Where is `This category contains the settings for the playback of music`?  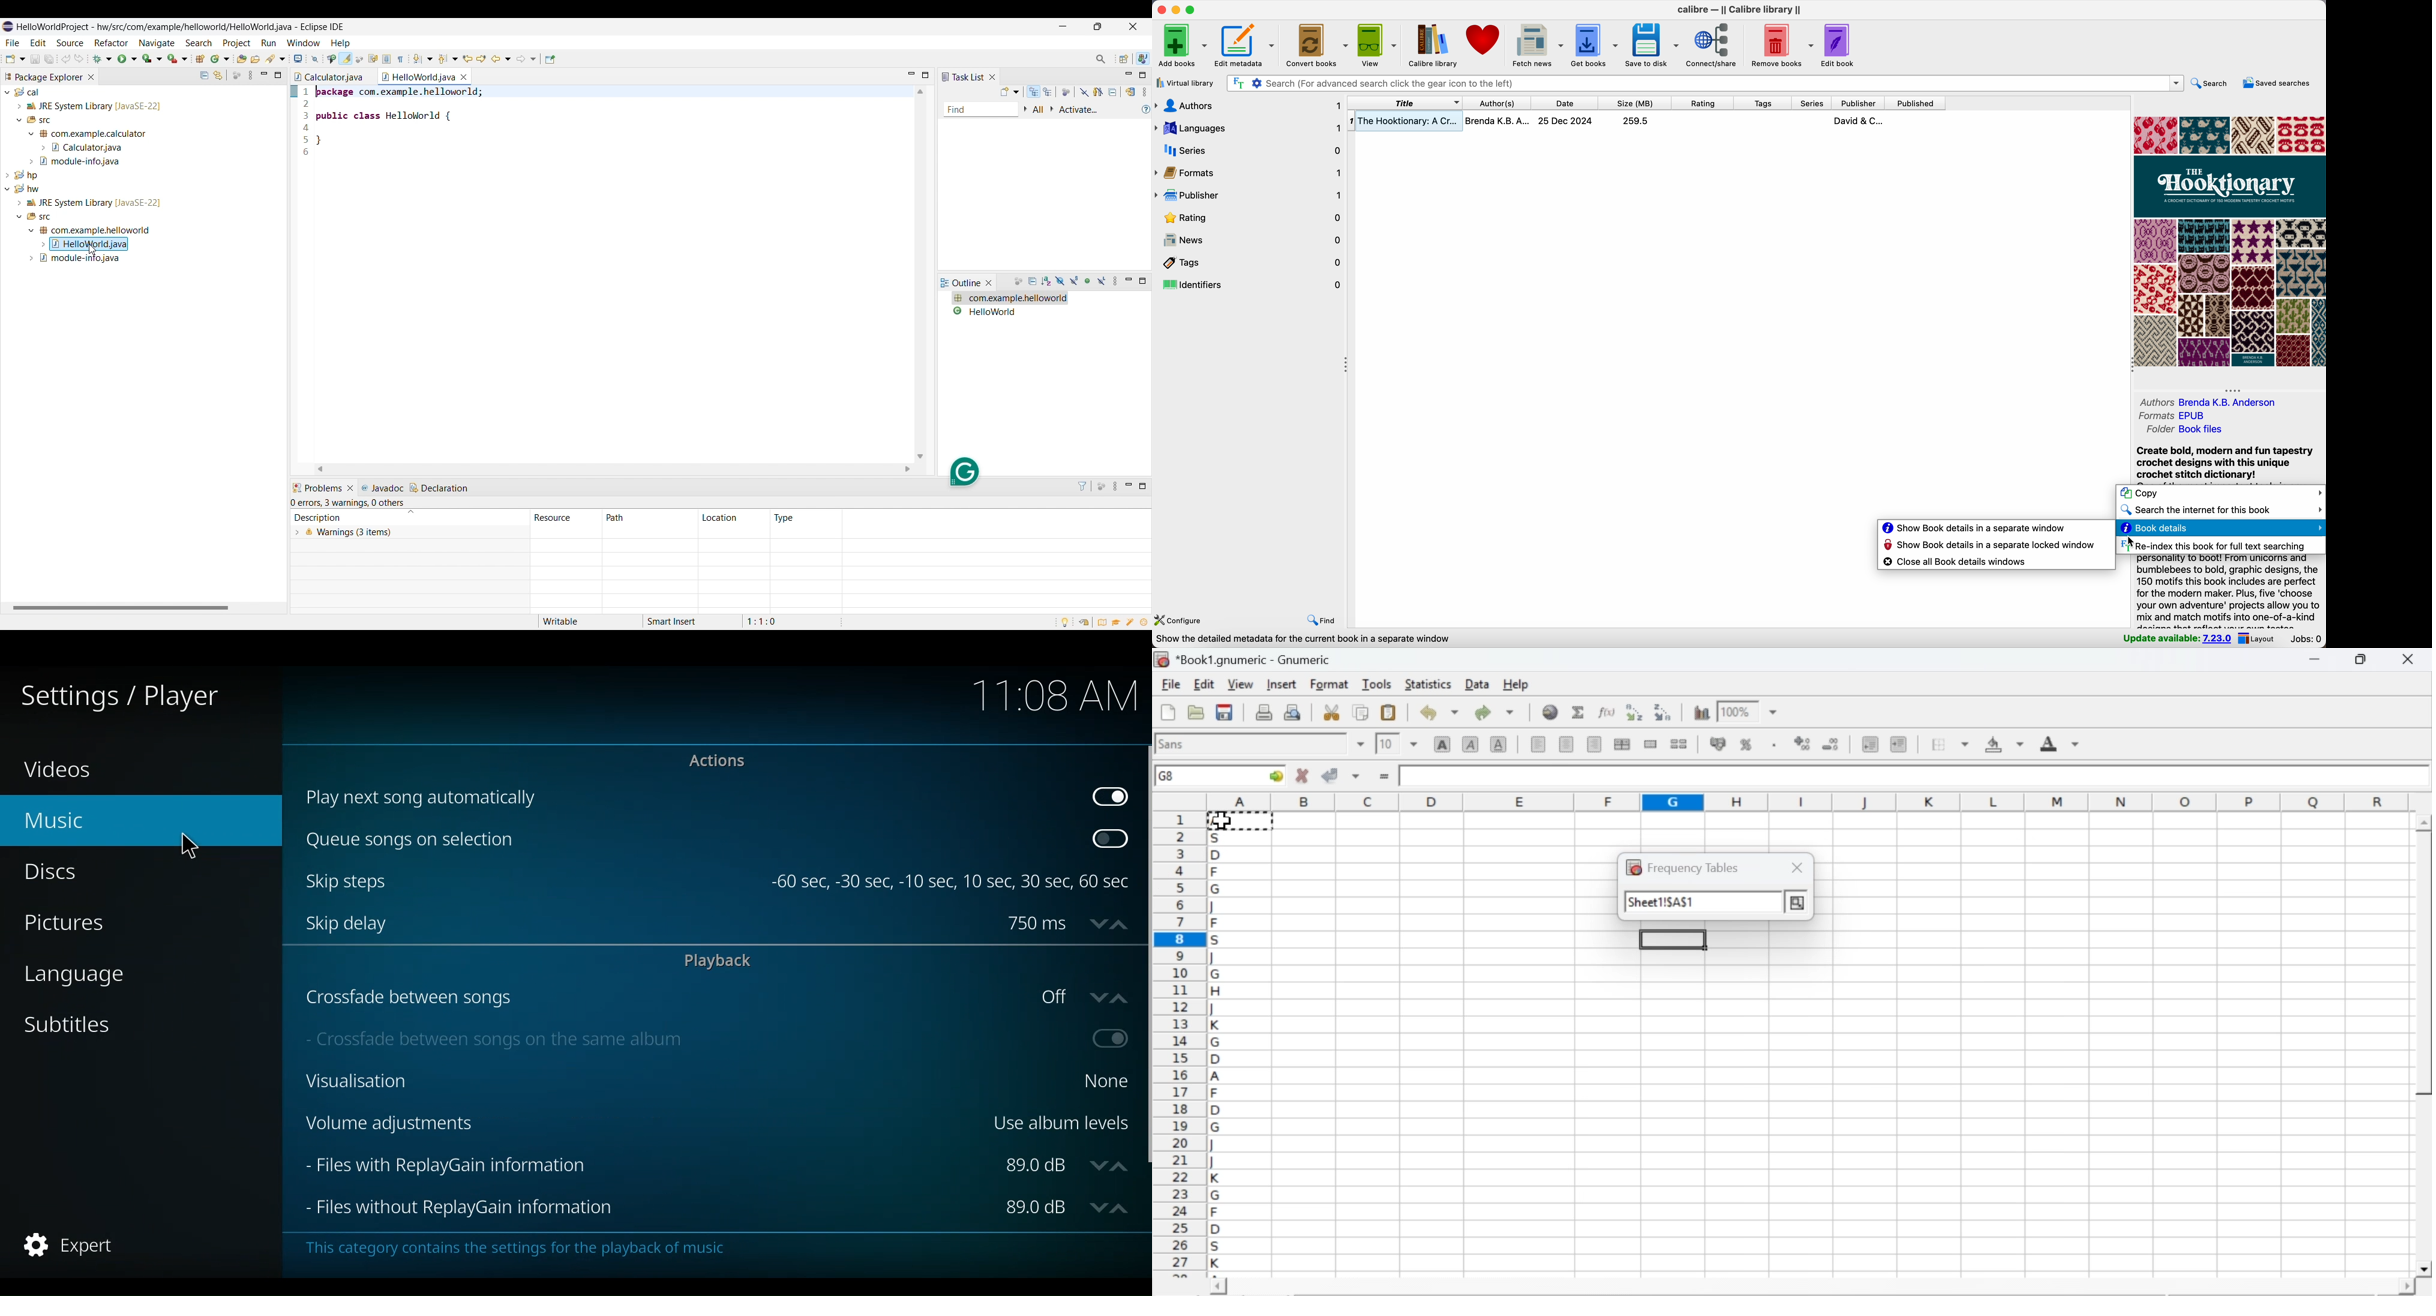
This category contains the settings for the playback of music is located at coordinates (538, 1249).